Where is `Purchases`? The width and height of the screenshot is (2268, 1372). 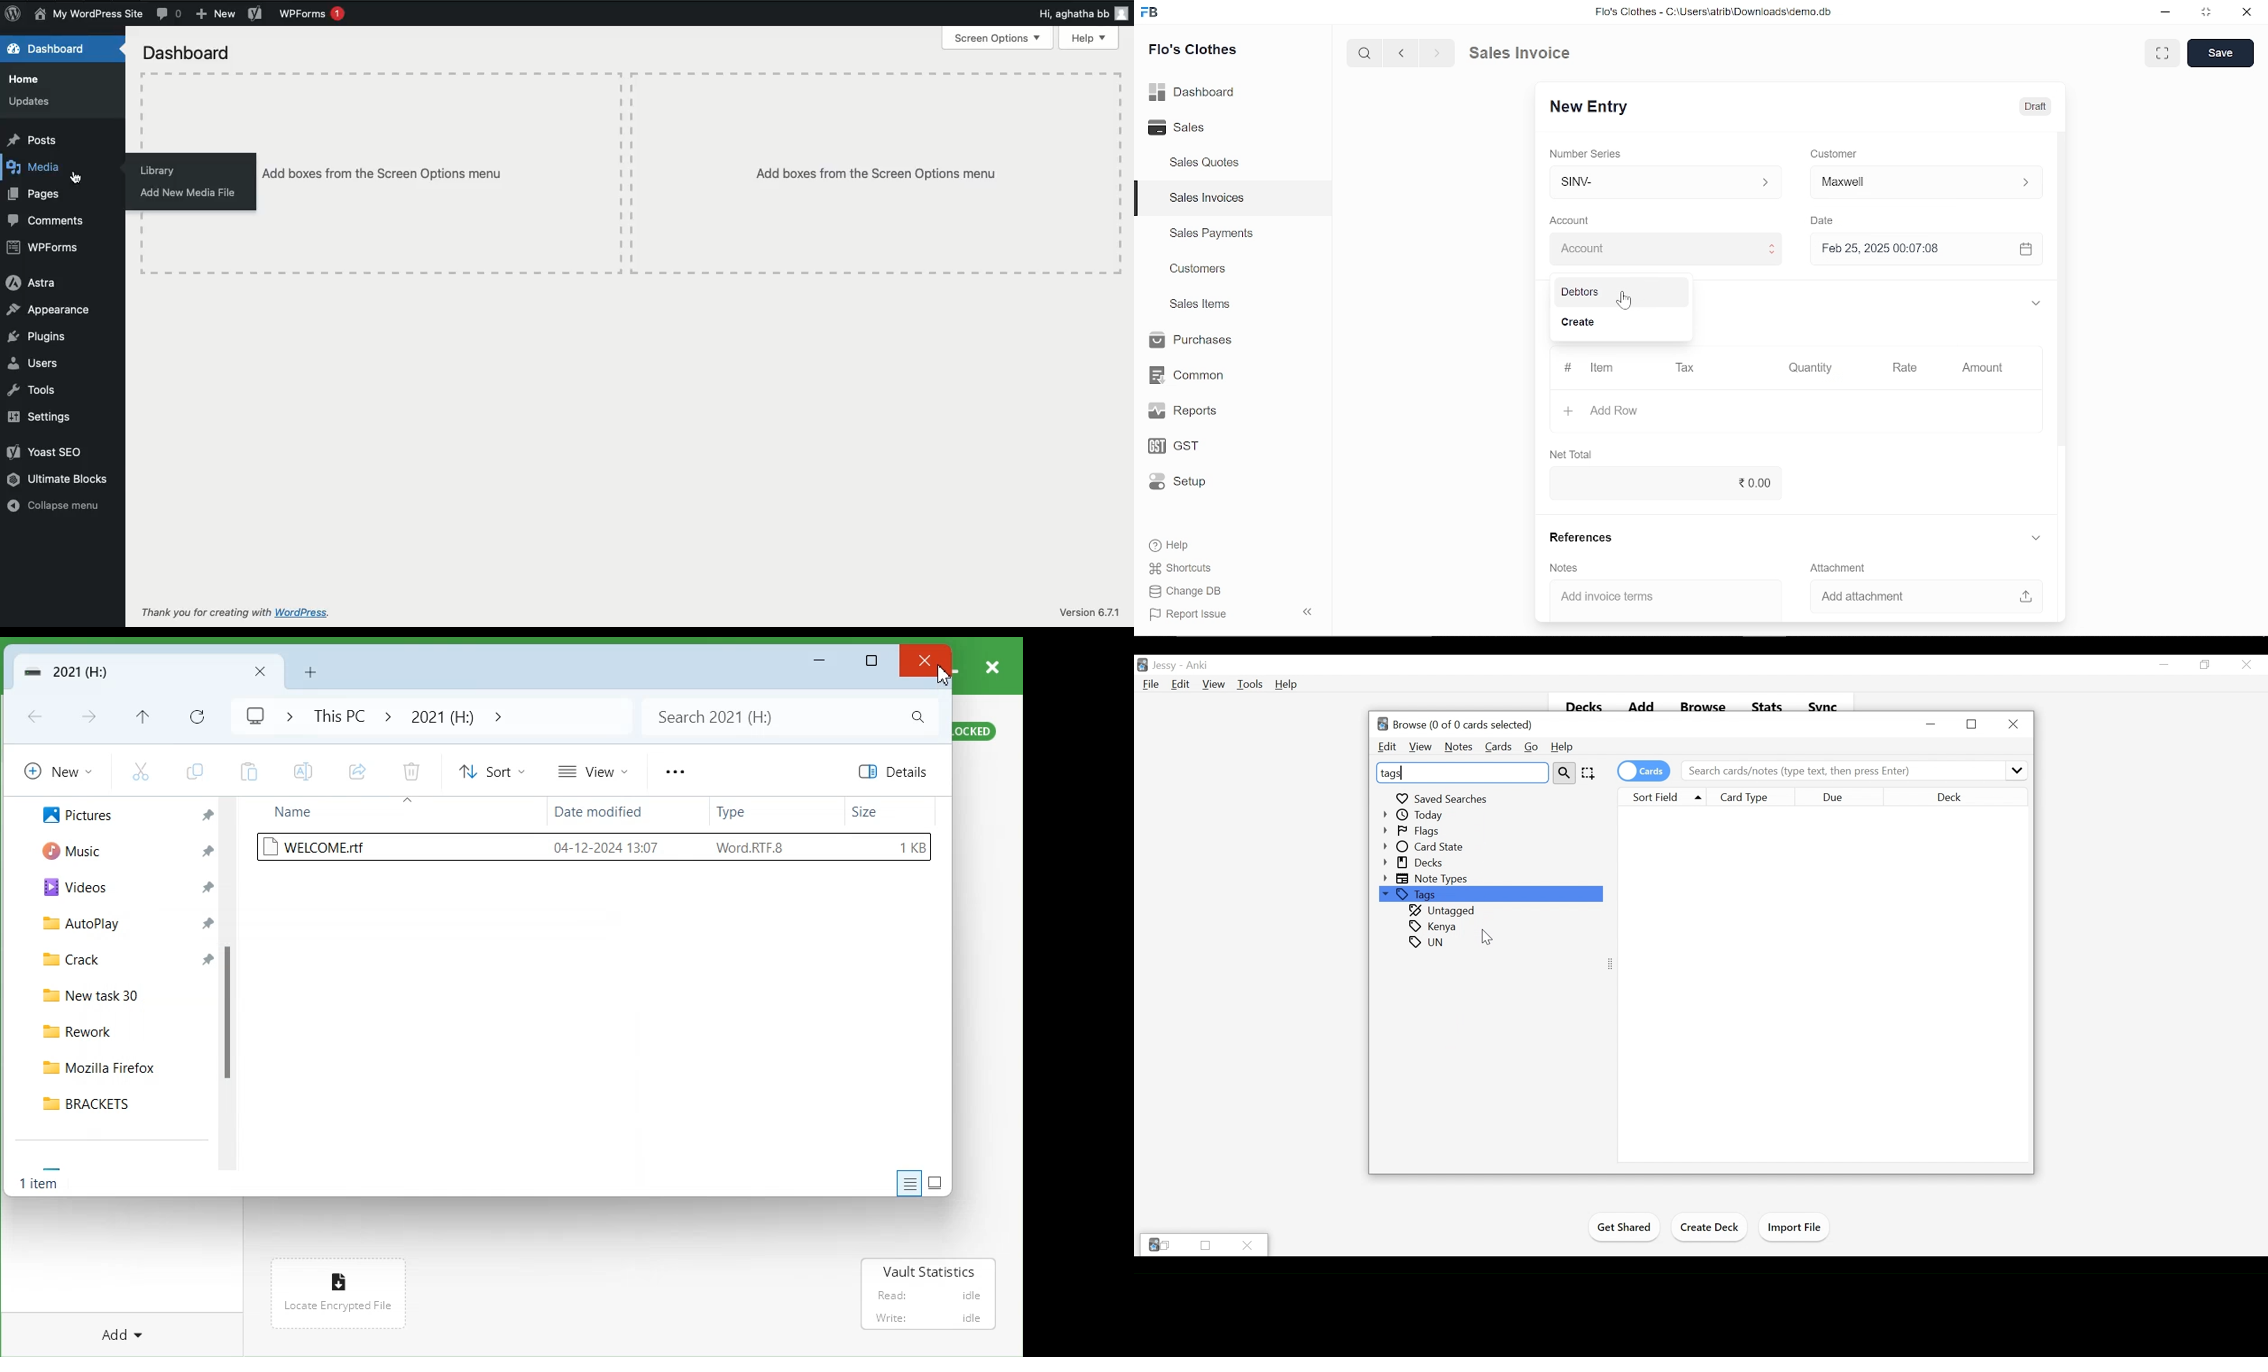
Purchases is located at coordinates (1193, 342).